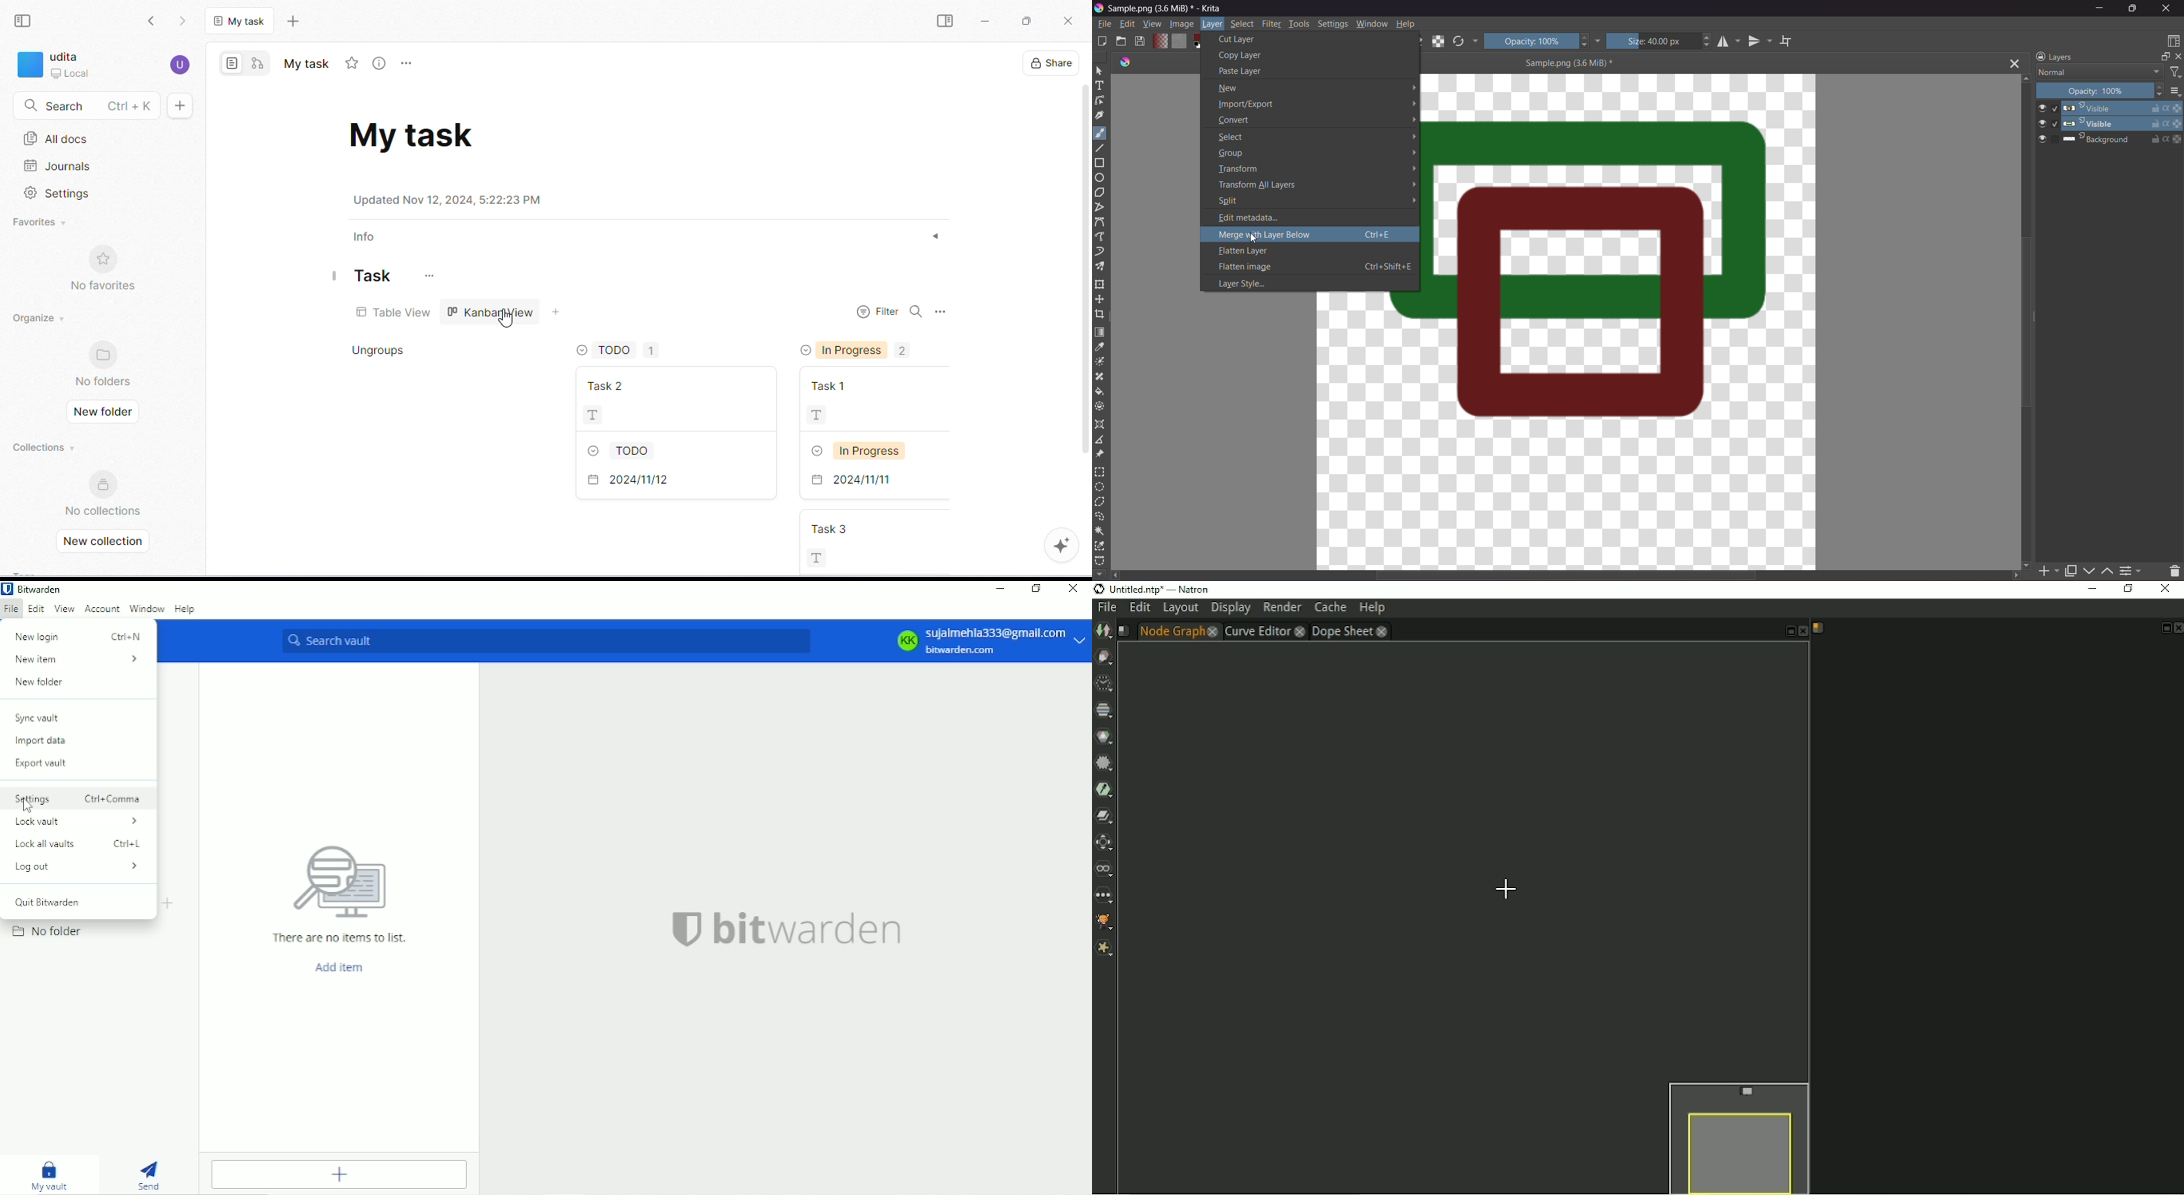 The height and width of the screenshot is (1204, 2184). I want to click on Fill Gradient, so click(1159, 40).